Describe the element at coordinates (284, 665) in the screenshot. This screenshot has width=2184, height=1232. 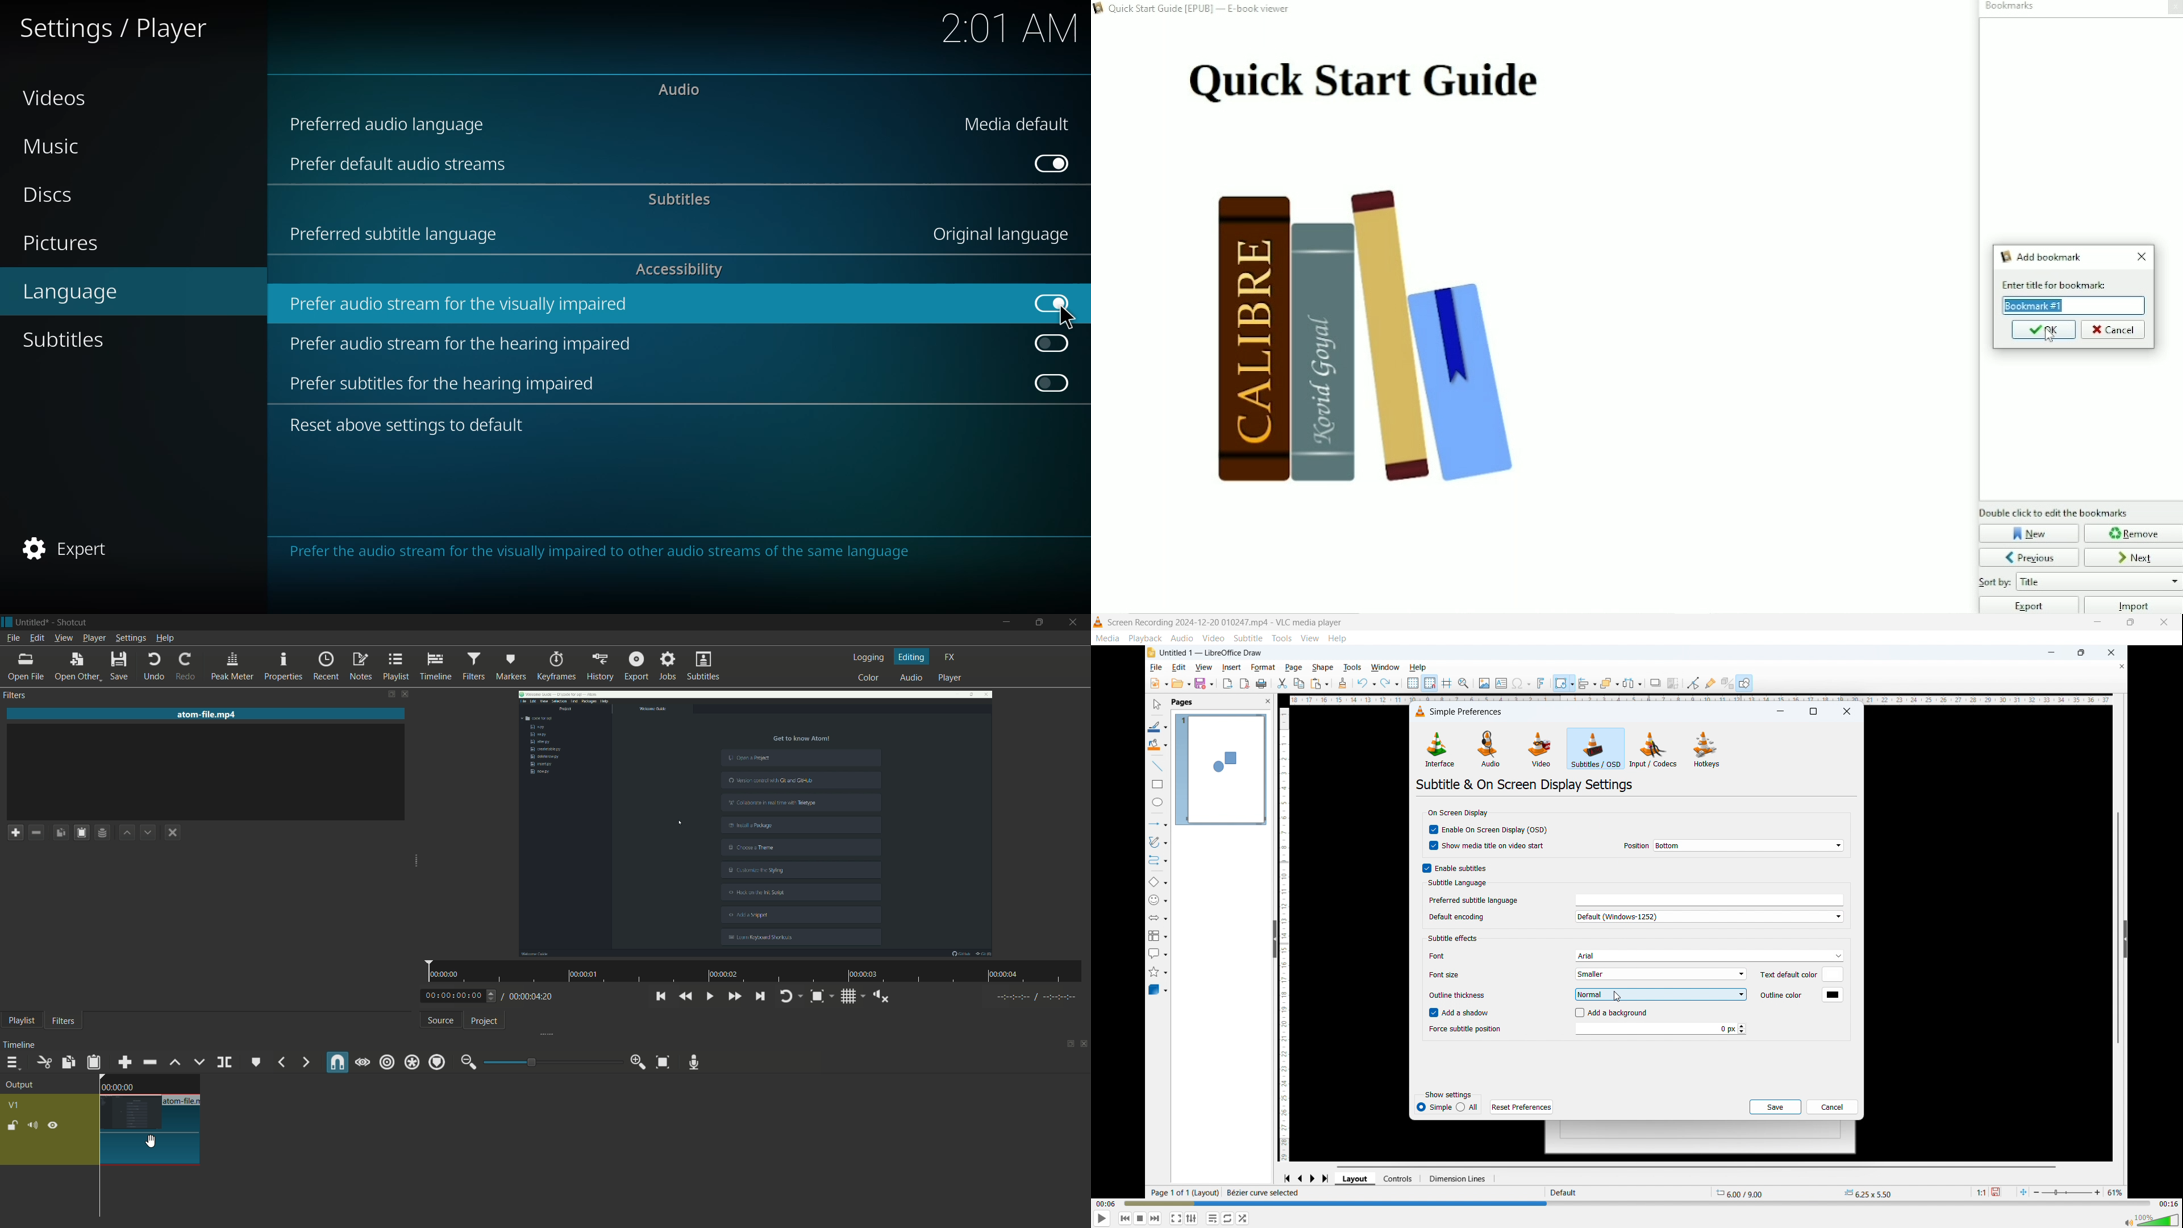
I see `properties` at that location.